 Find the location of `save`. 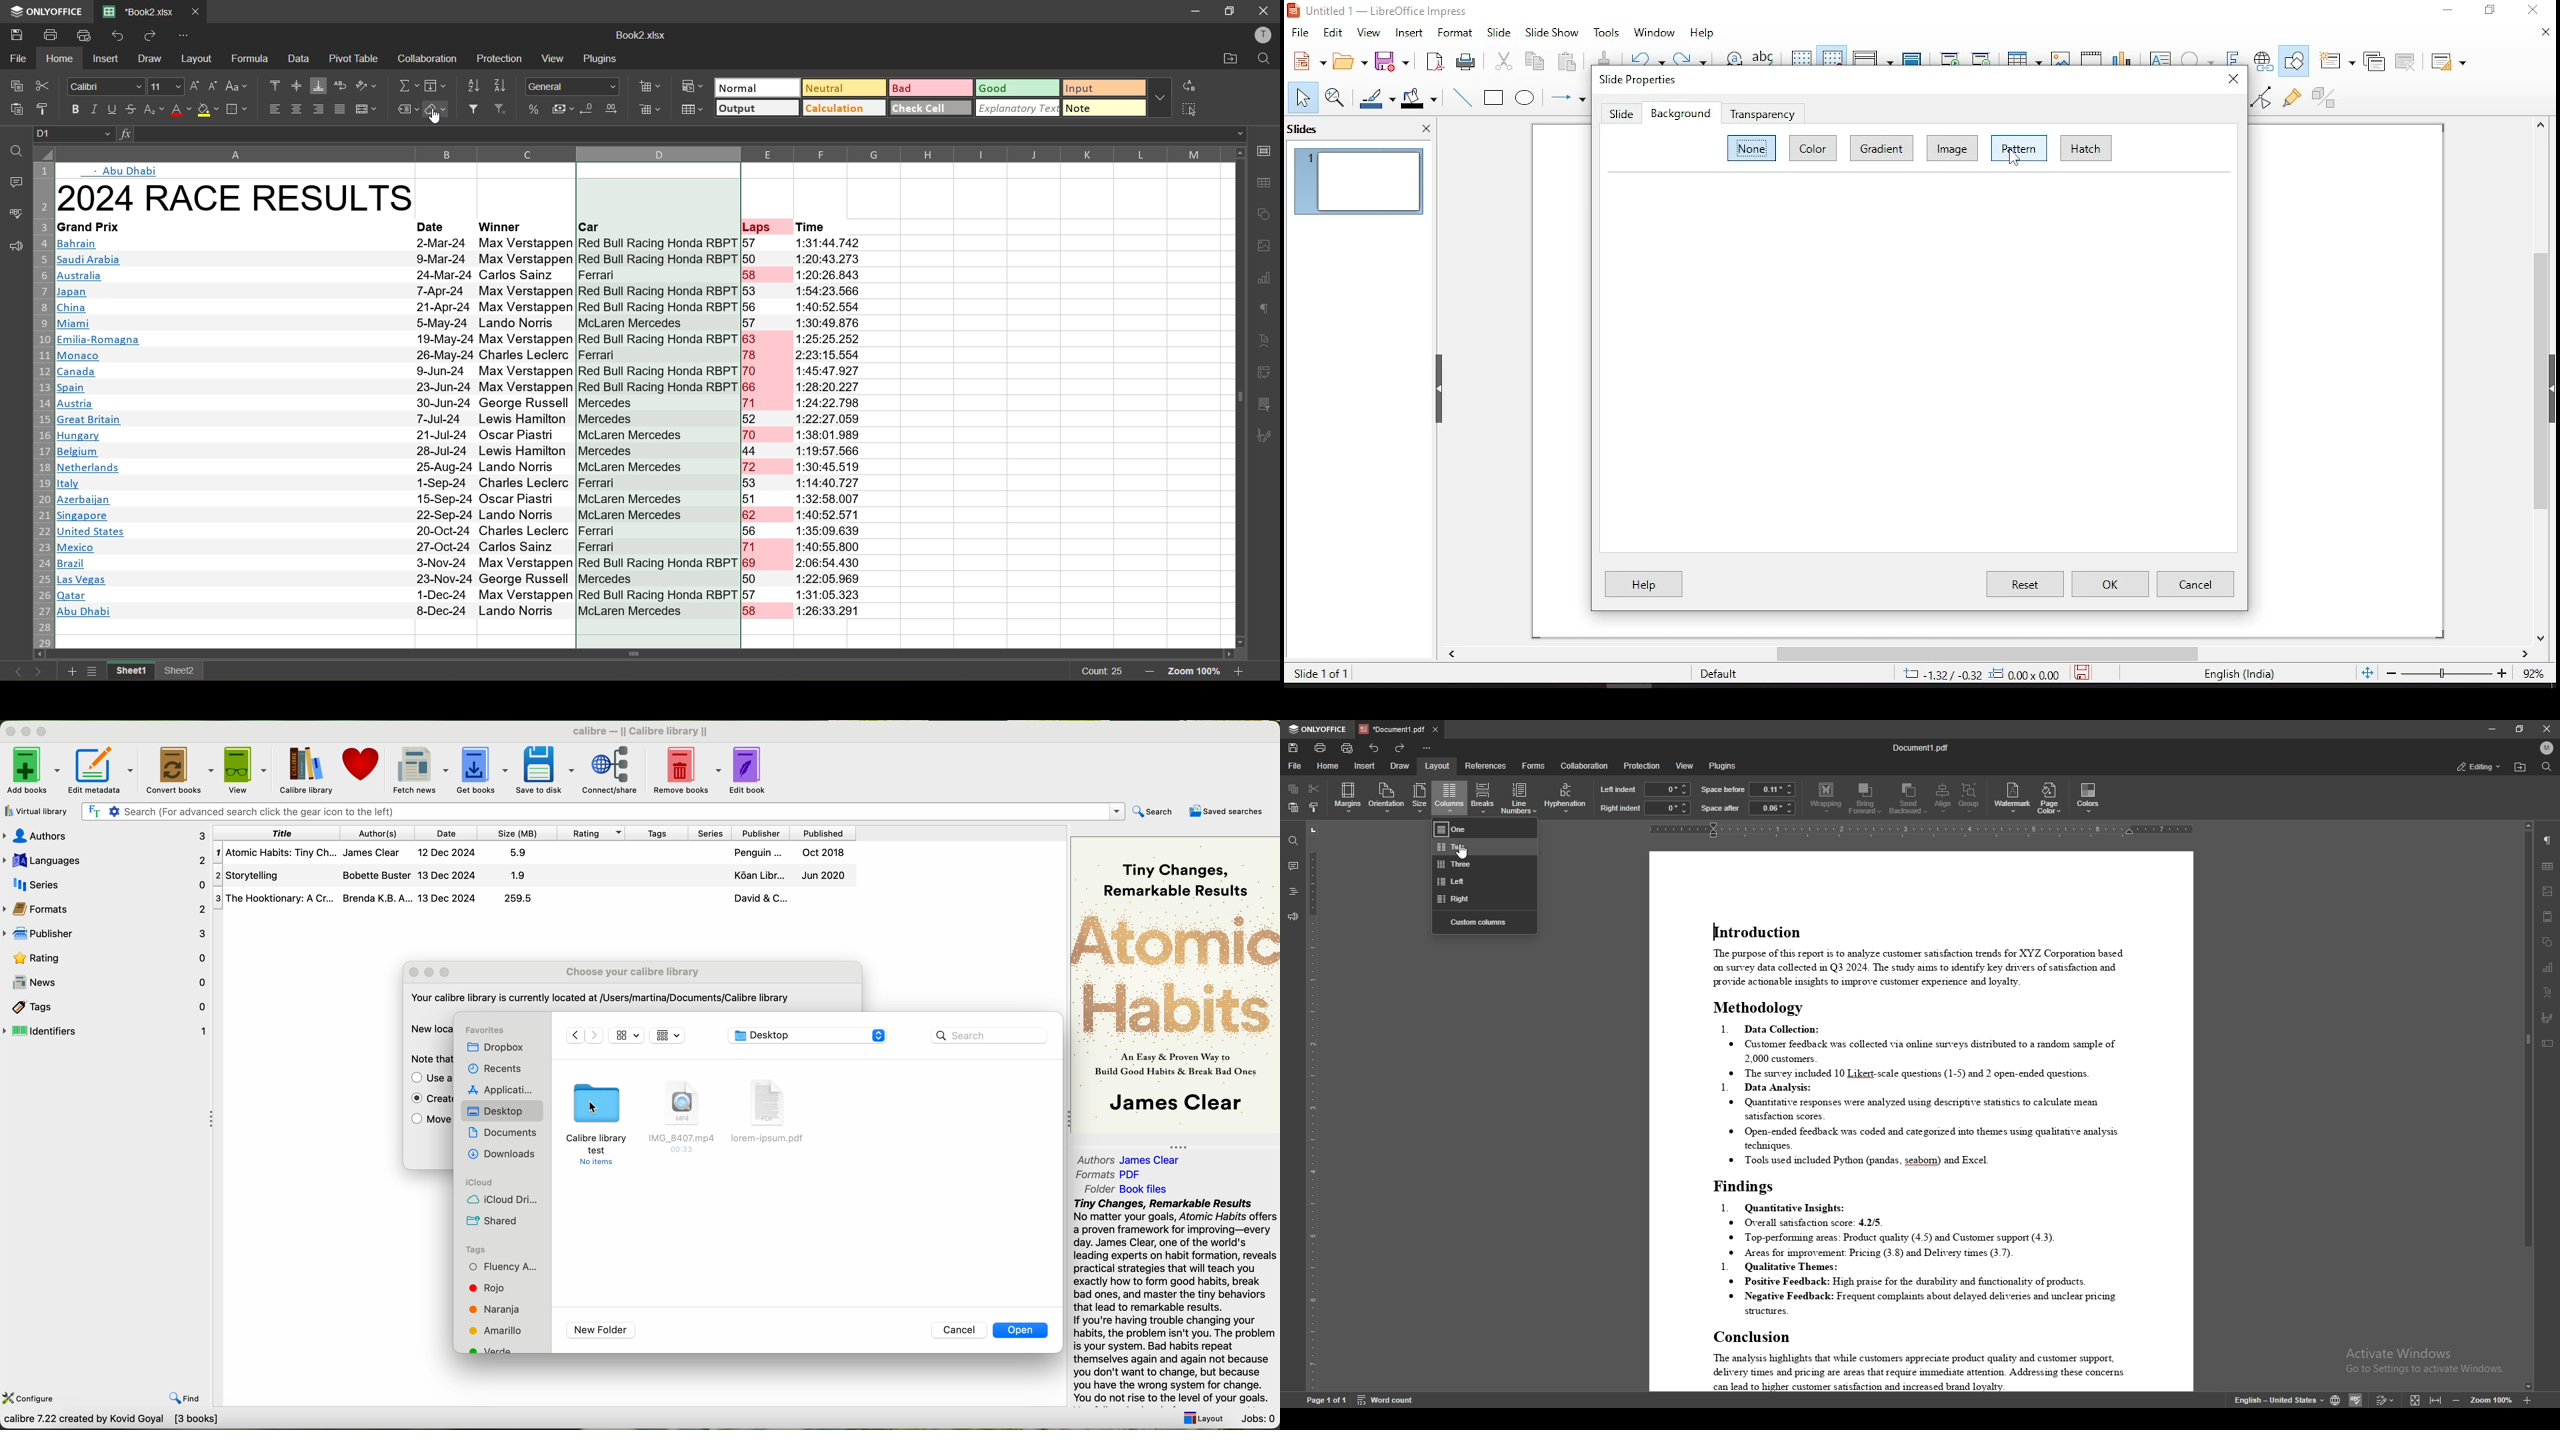

save is located at coordinates (1392, 63).